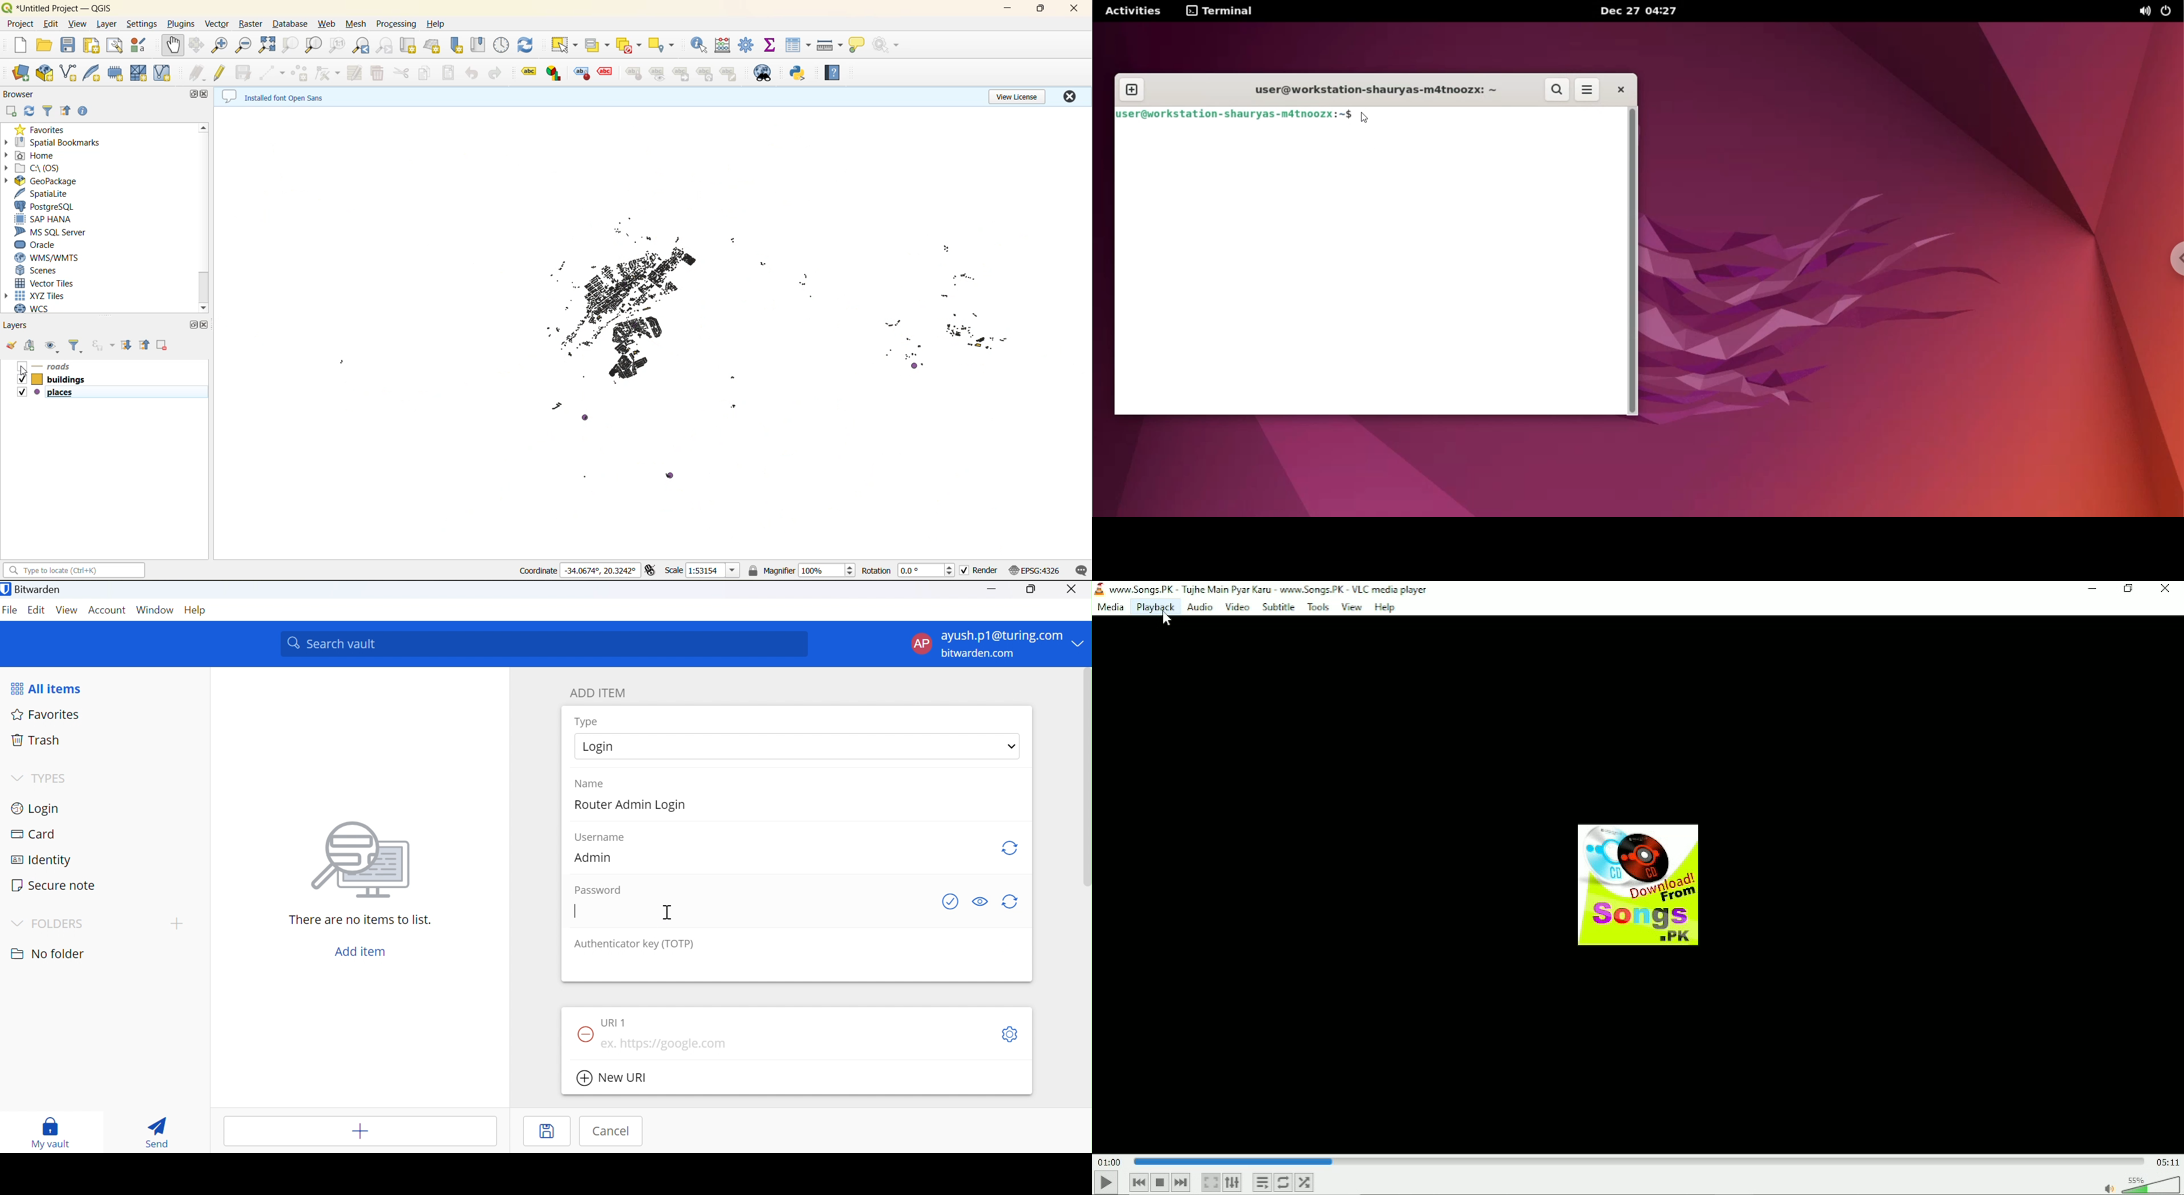  Describe the element at coordinates (140, 47) in the screenshot. I see `style manager` at that location.